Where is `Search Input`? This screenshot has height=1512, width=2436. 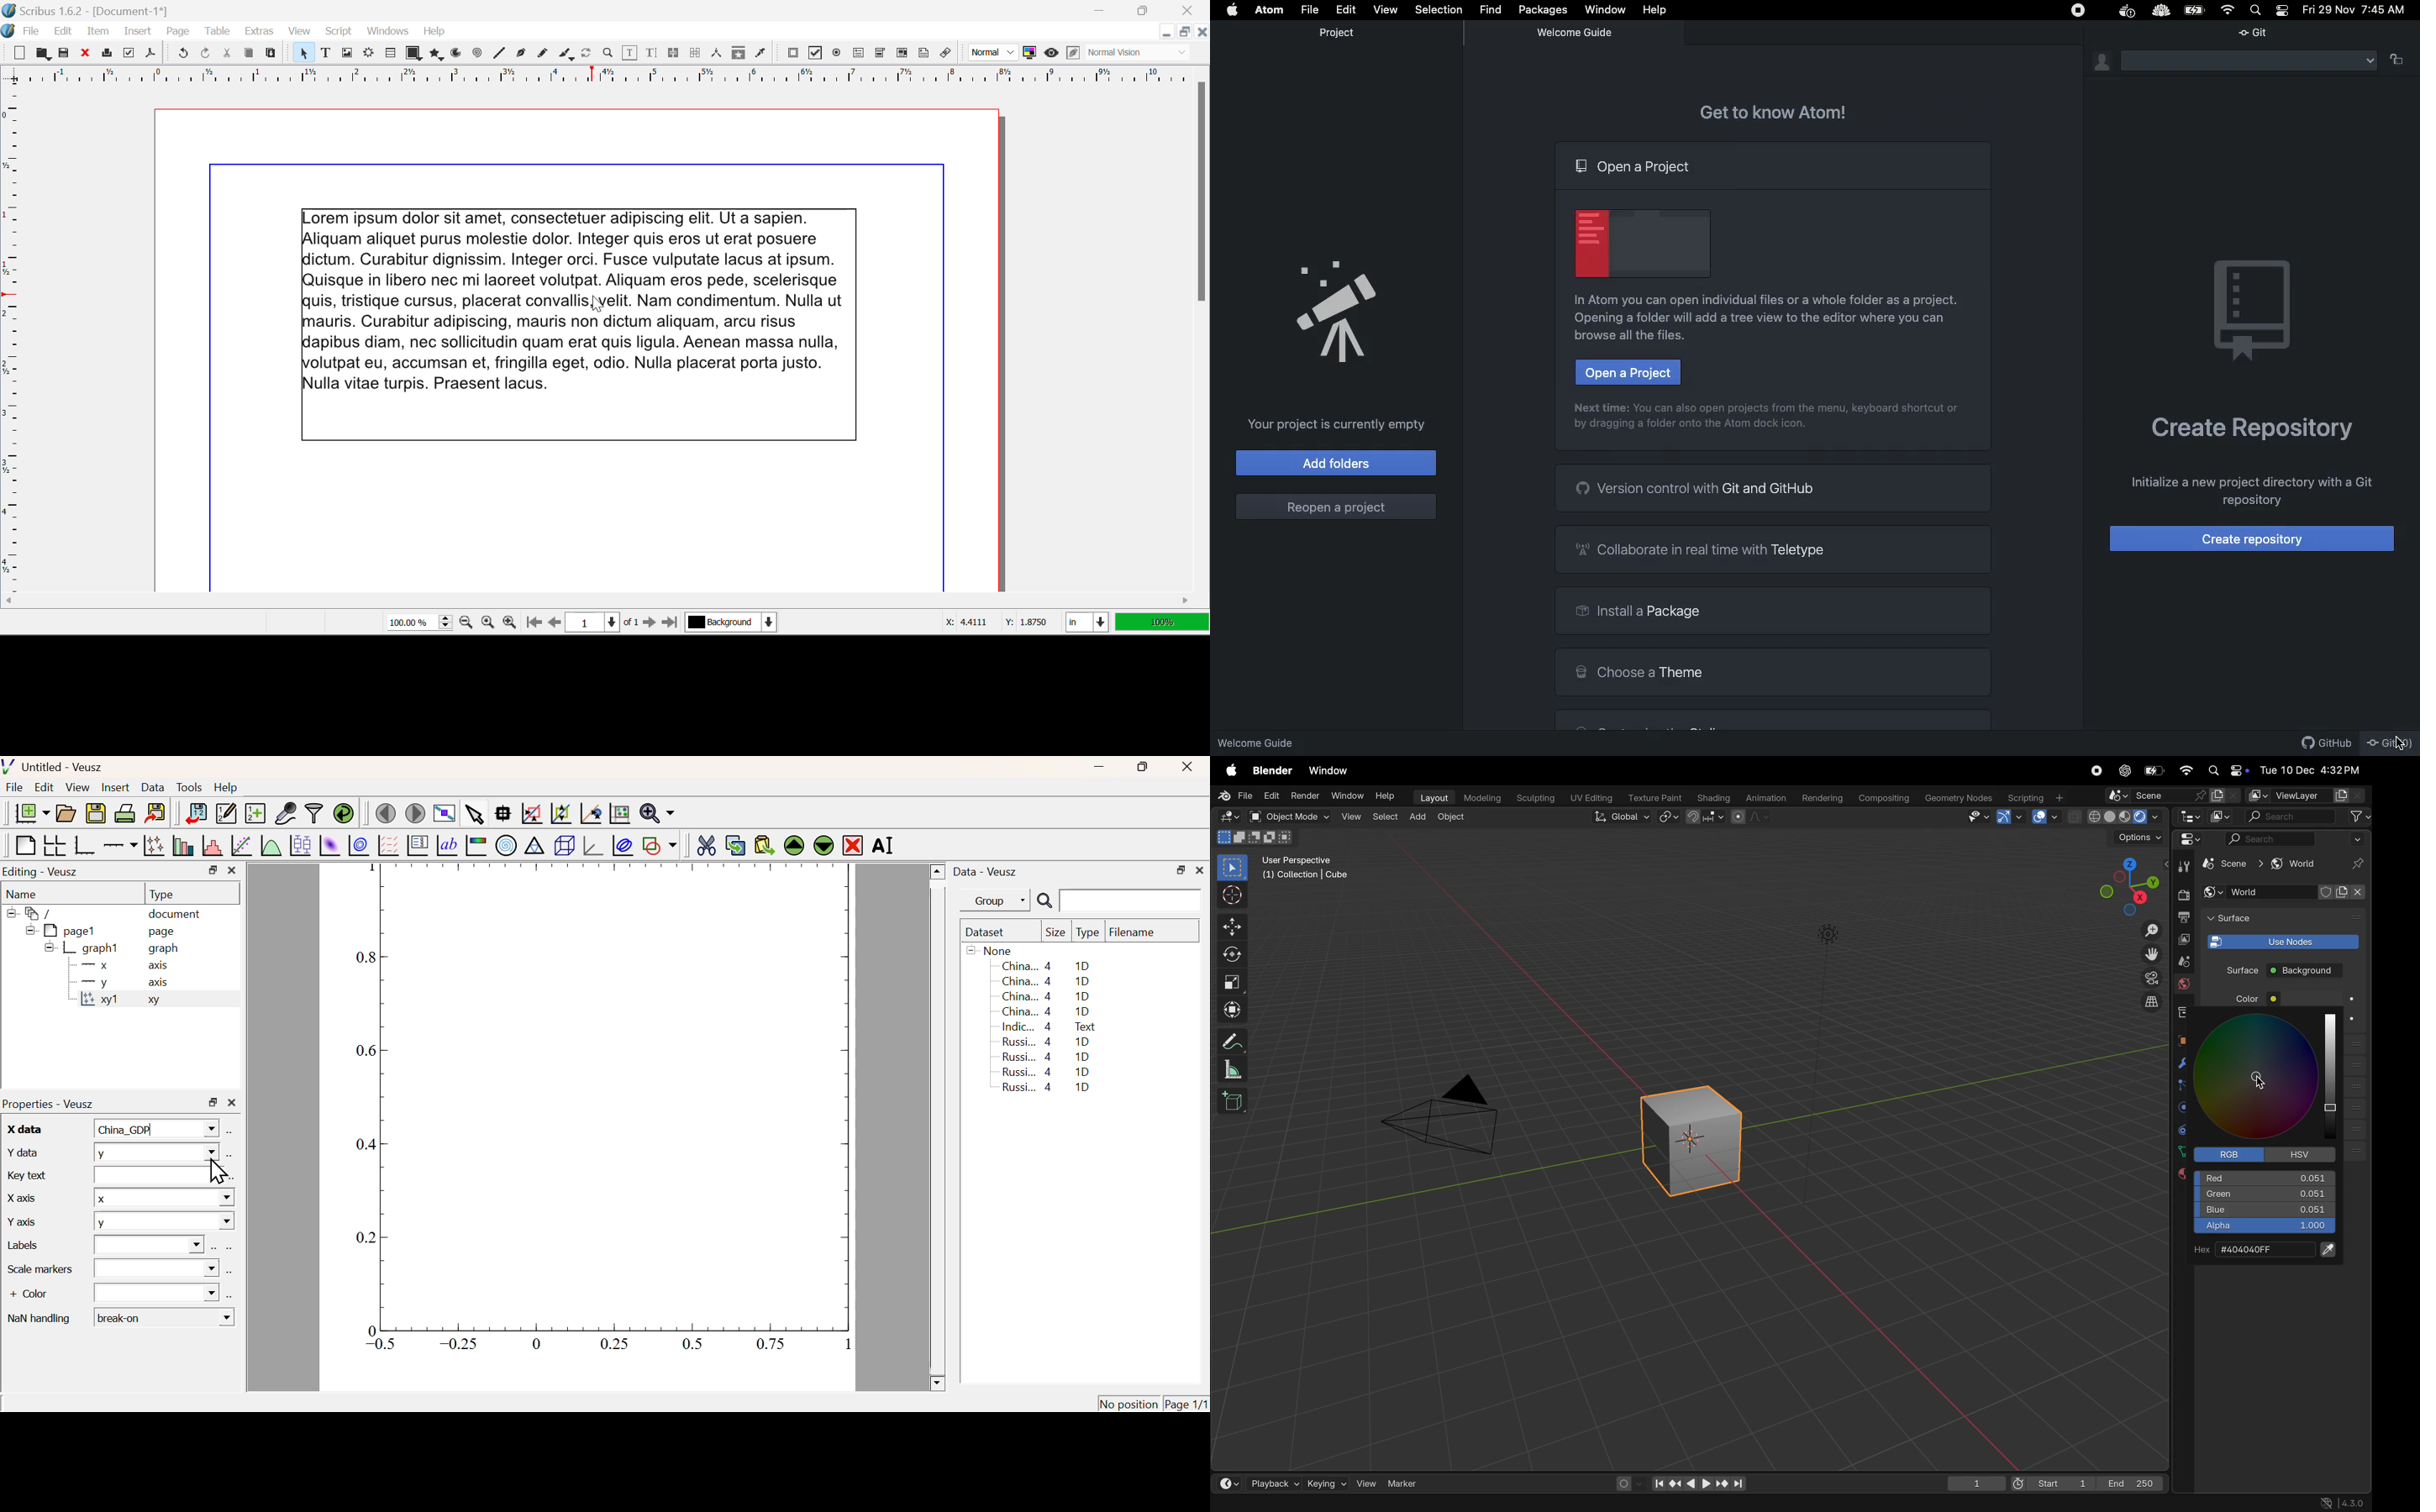 Search Input is located at coordinates (1131, 900).